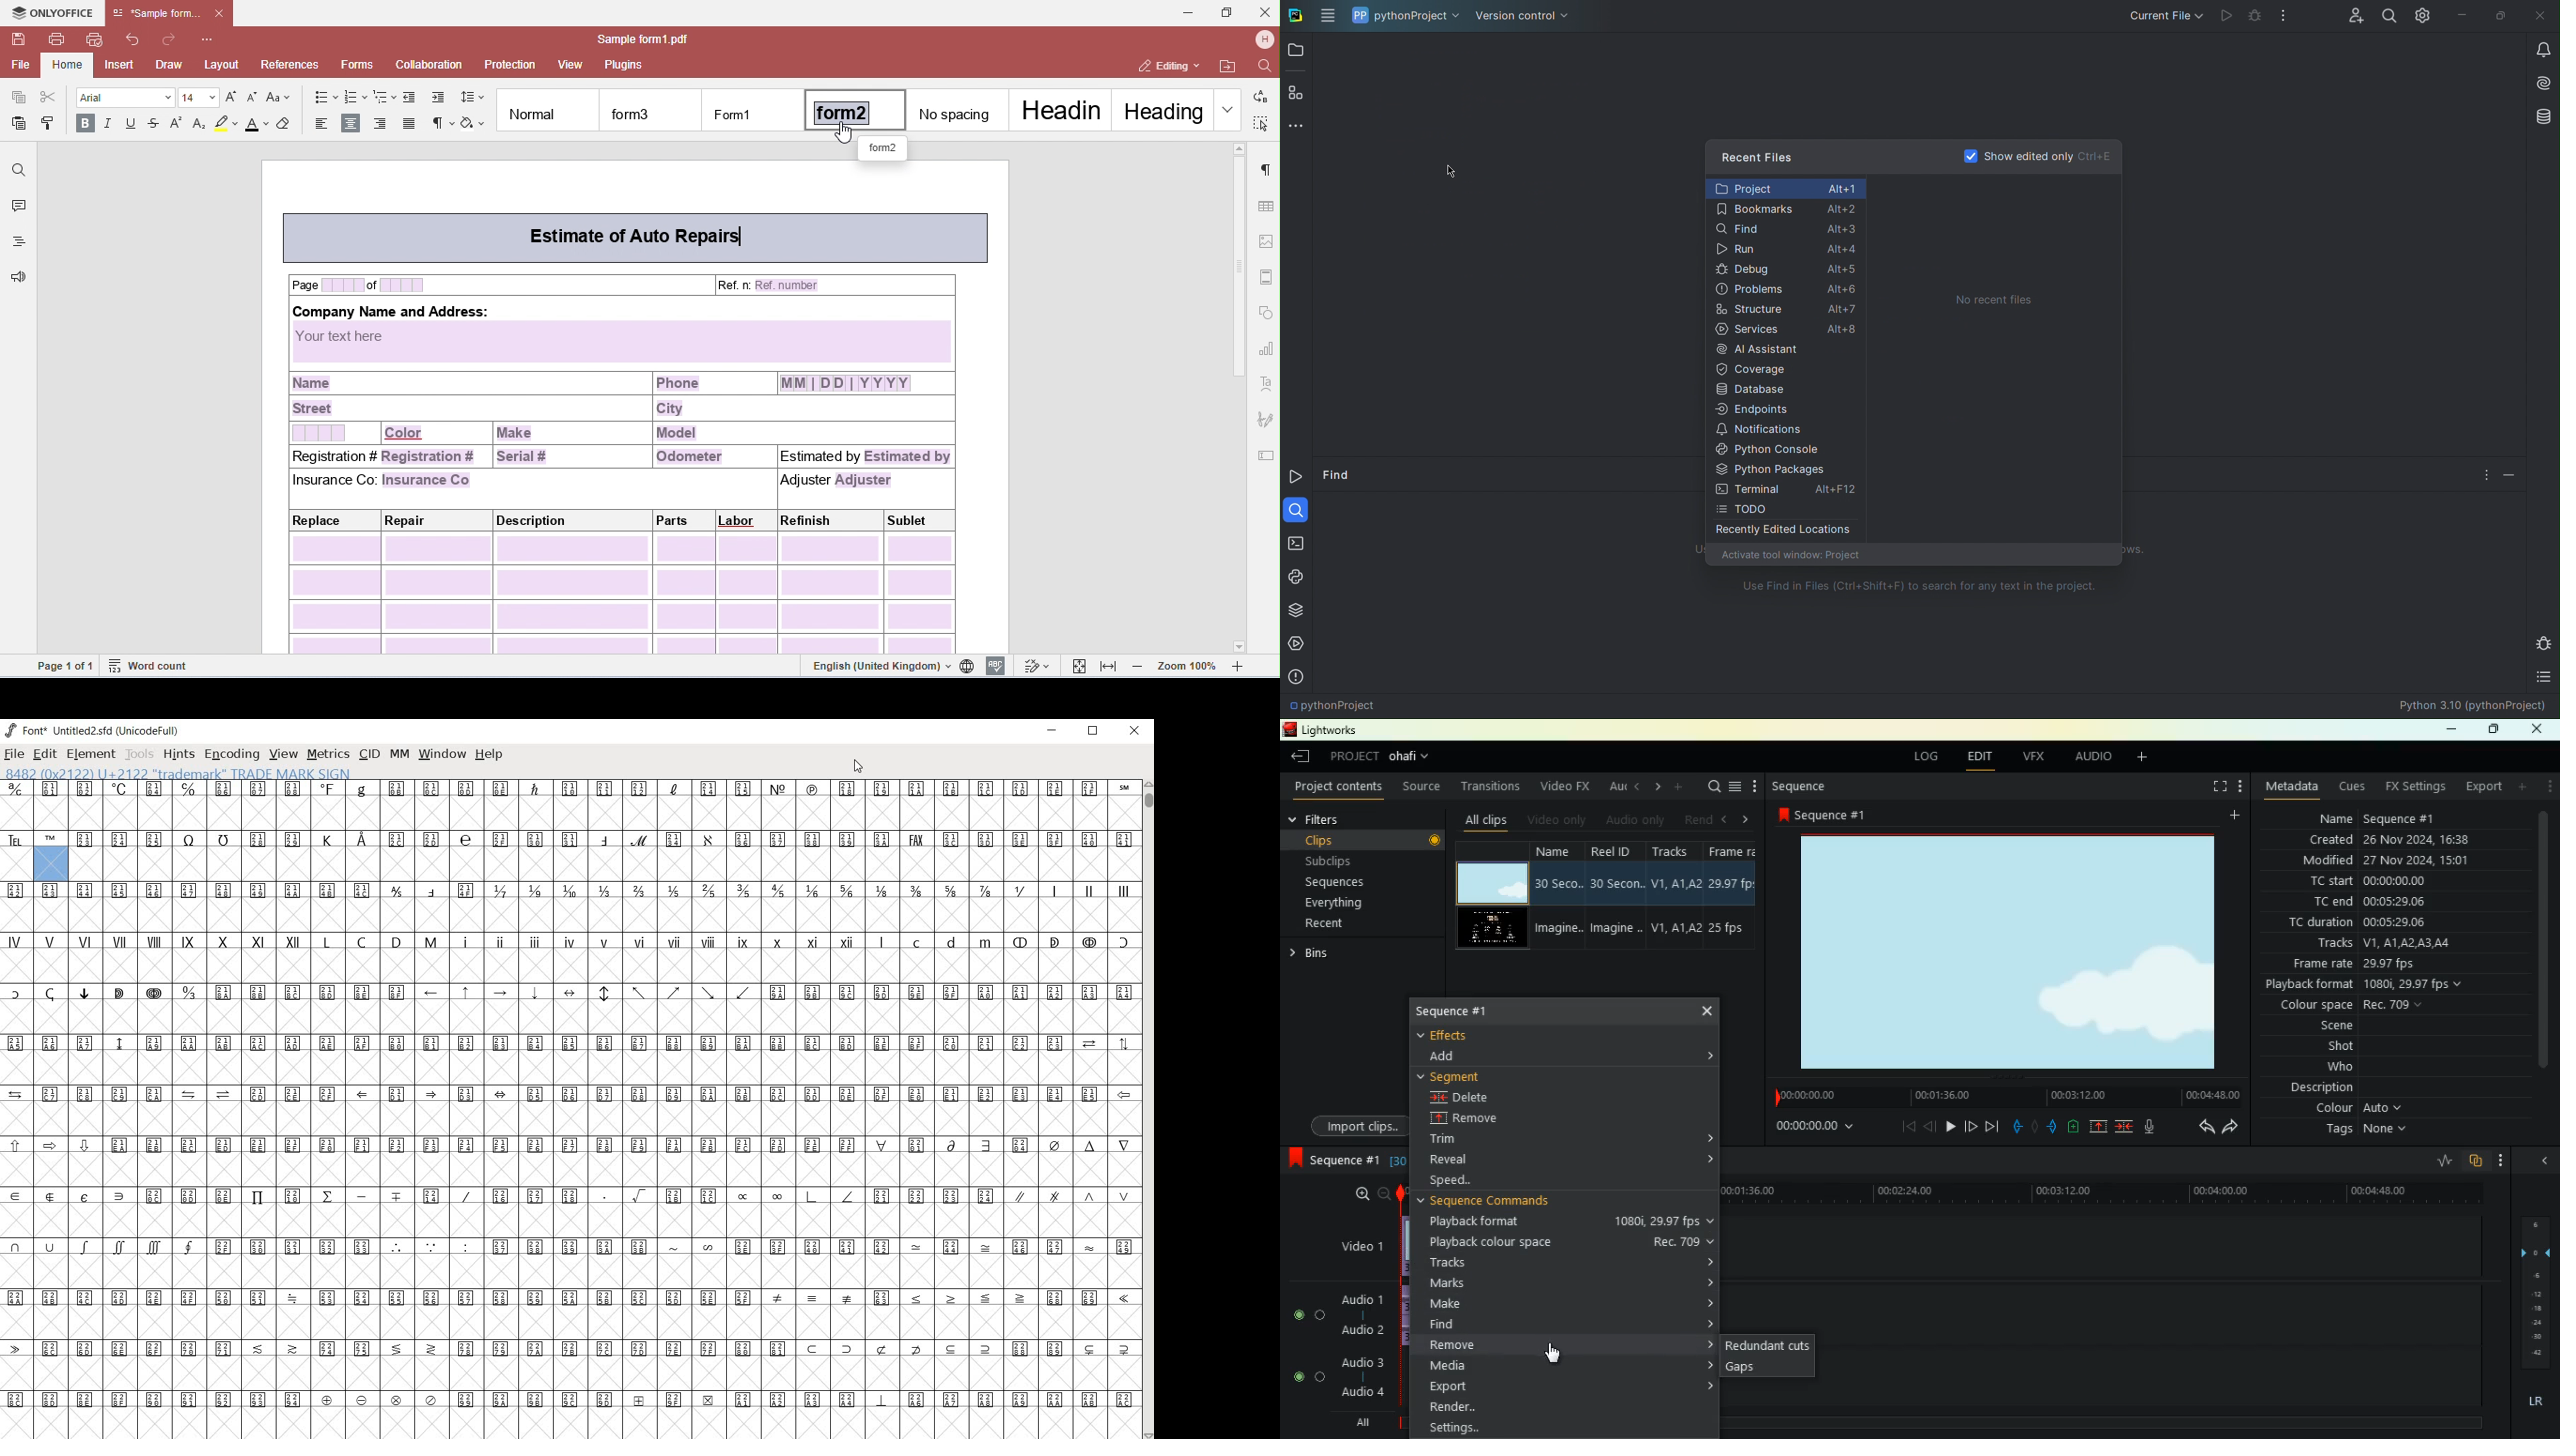 Image resolution: width=2576 pixels, height=1456 pixels. What do you see at coordinates (2002, 1094) in the screenshot?
I see `timeline` at bounding box center [2002, 1094].